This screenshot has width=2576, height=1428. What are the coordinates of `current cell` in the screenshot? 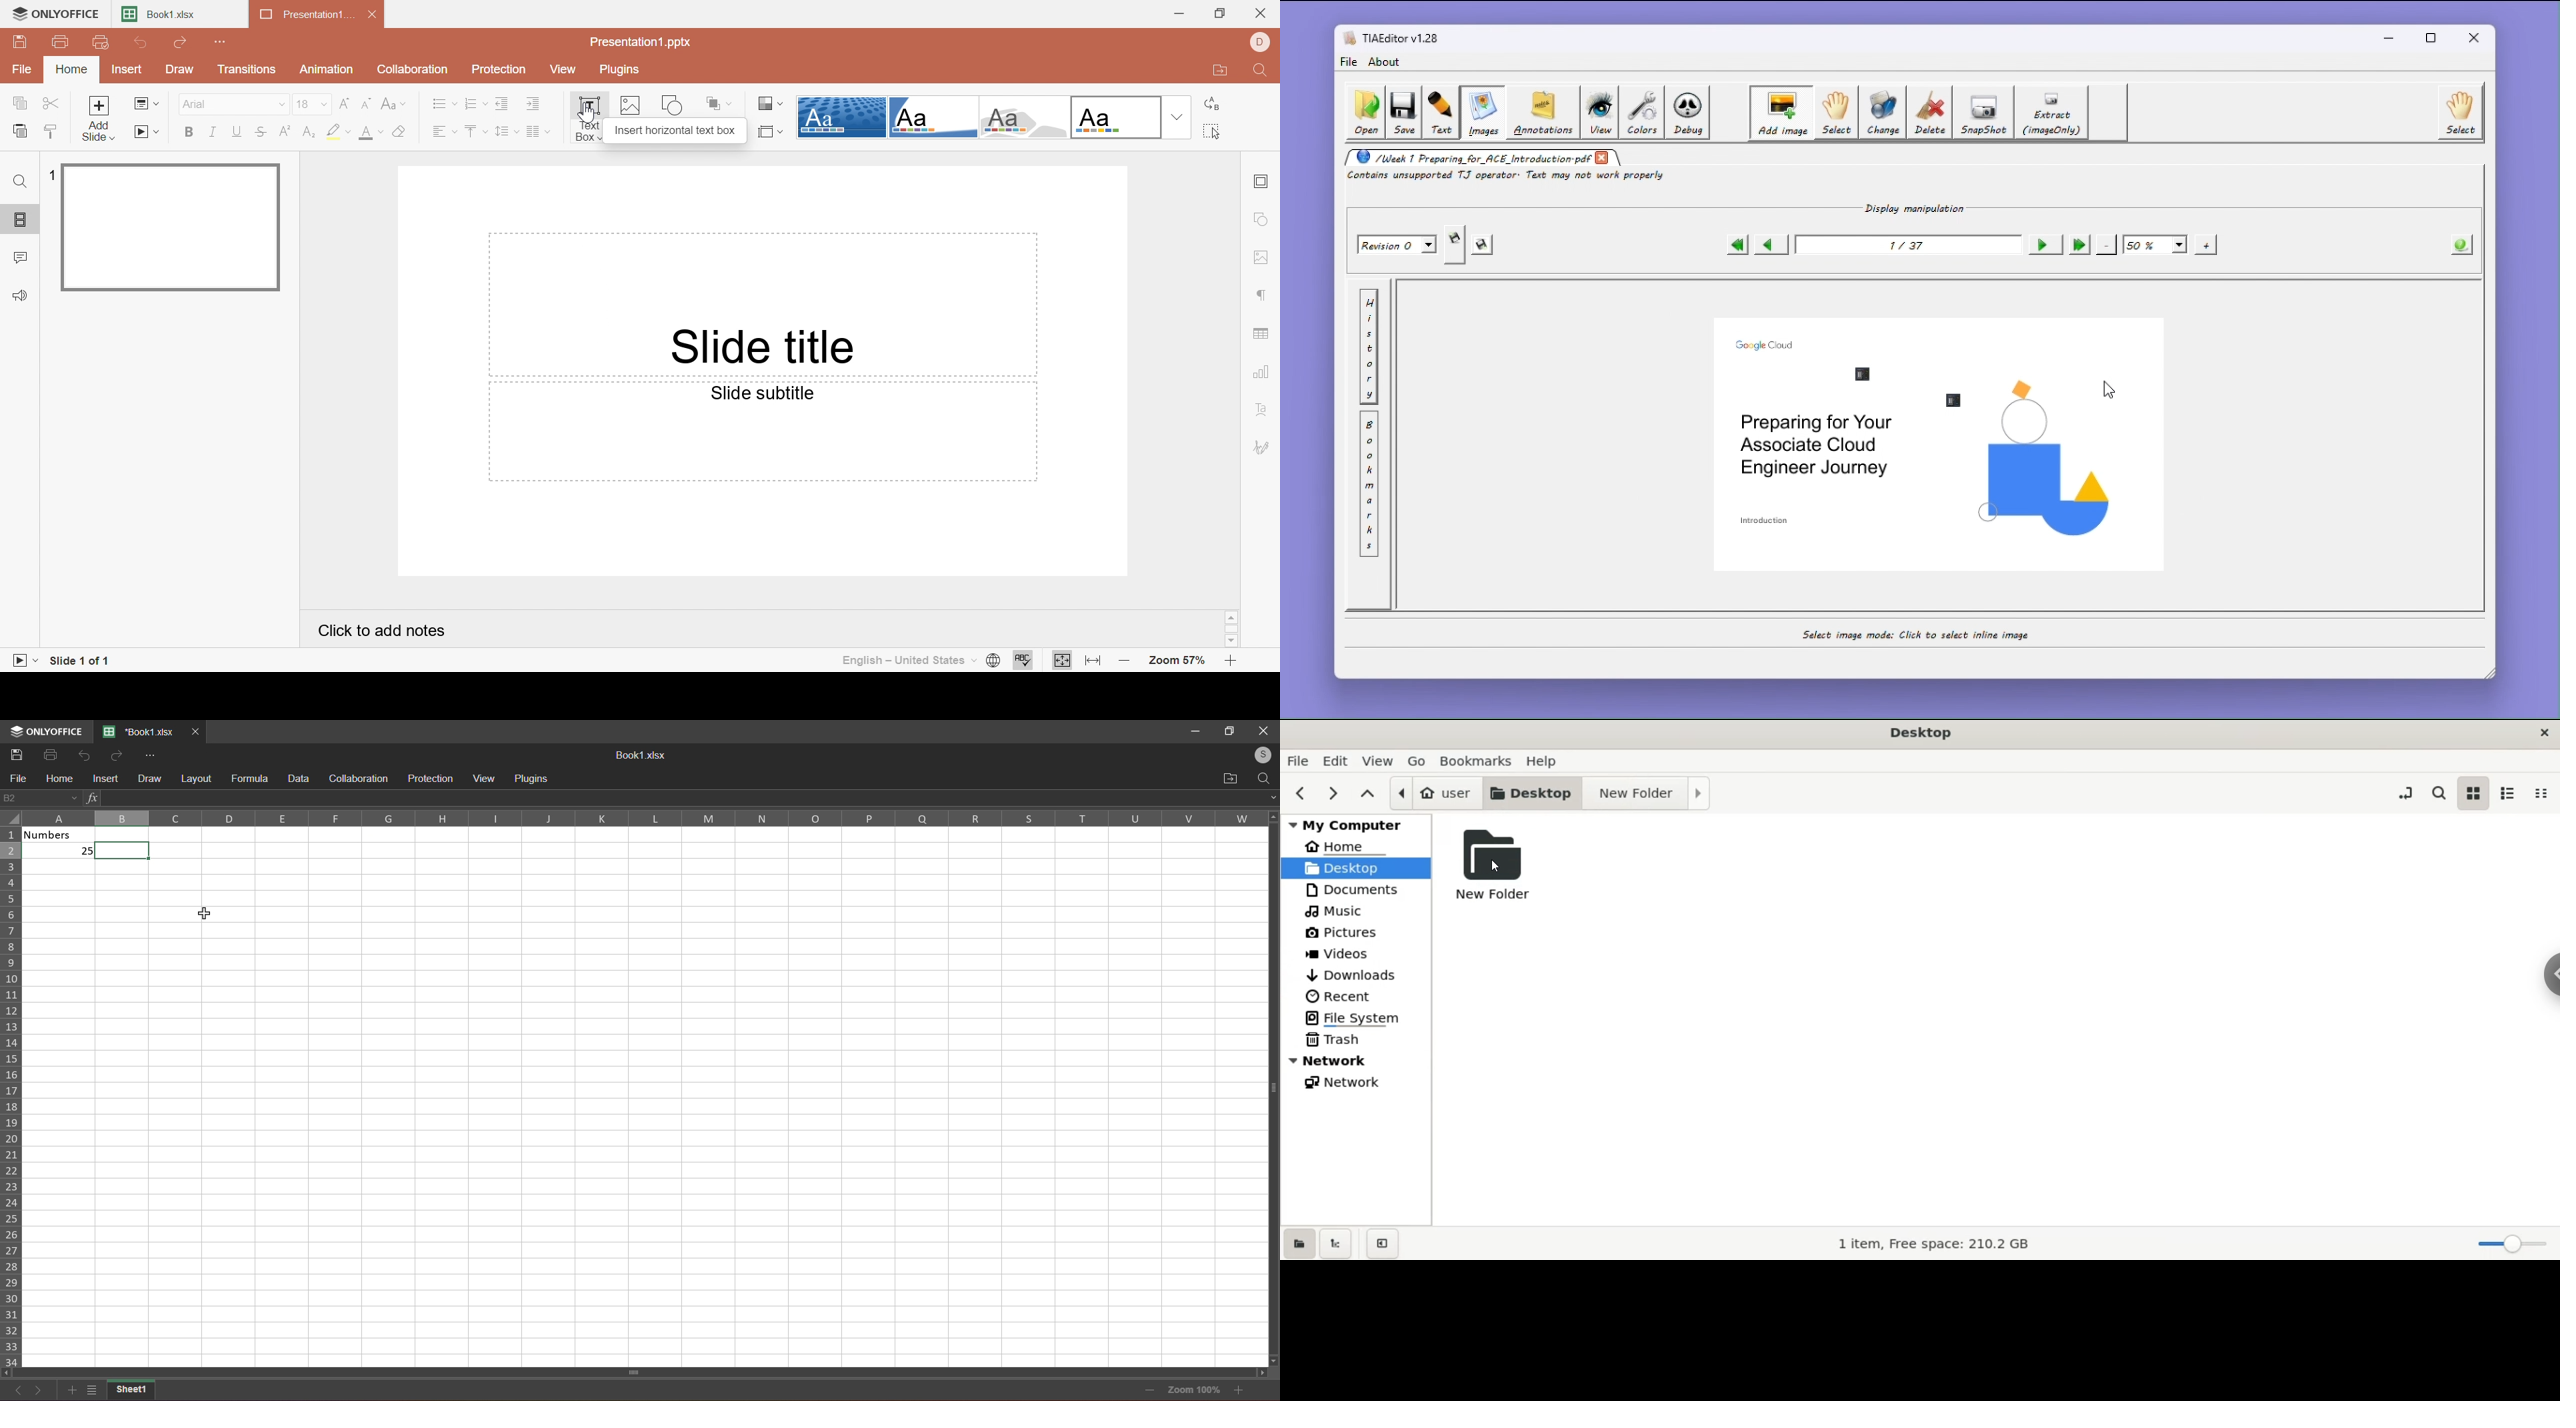 It's located at (40, 799).